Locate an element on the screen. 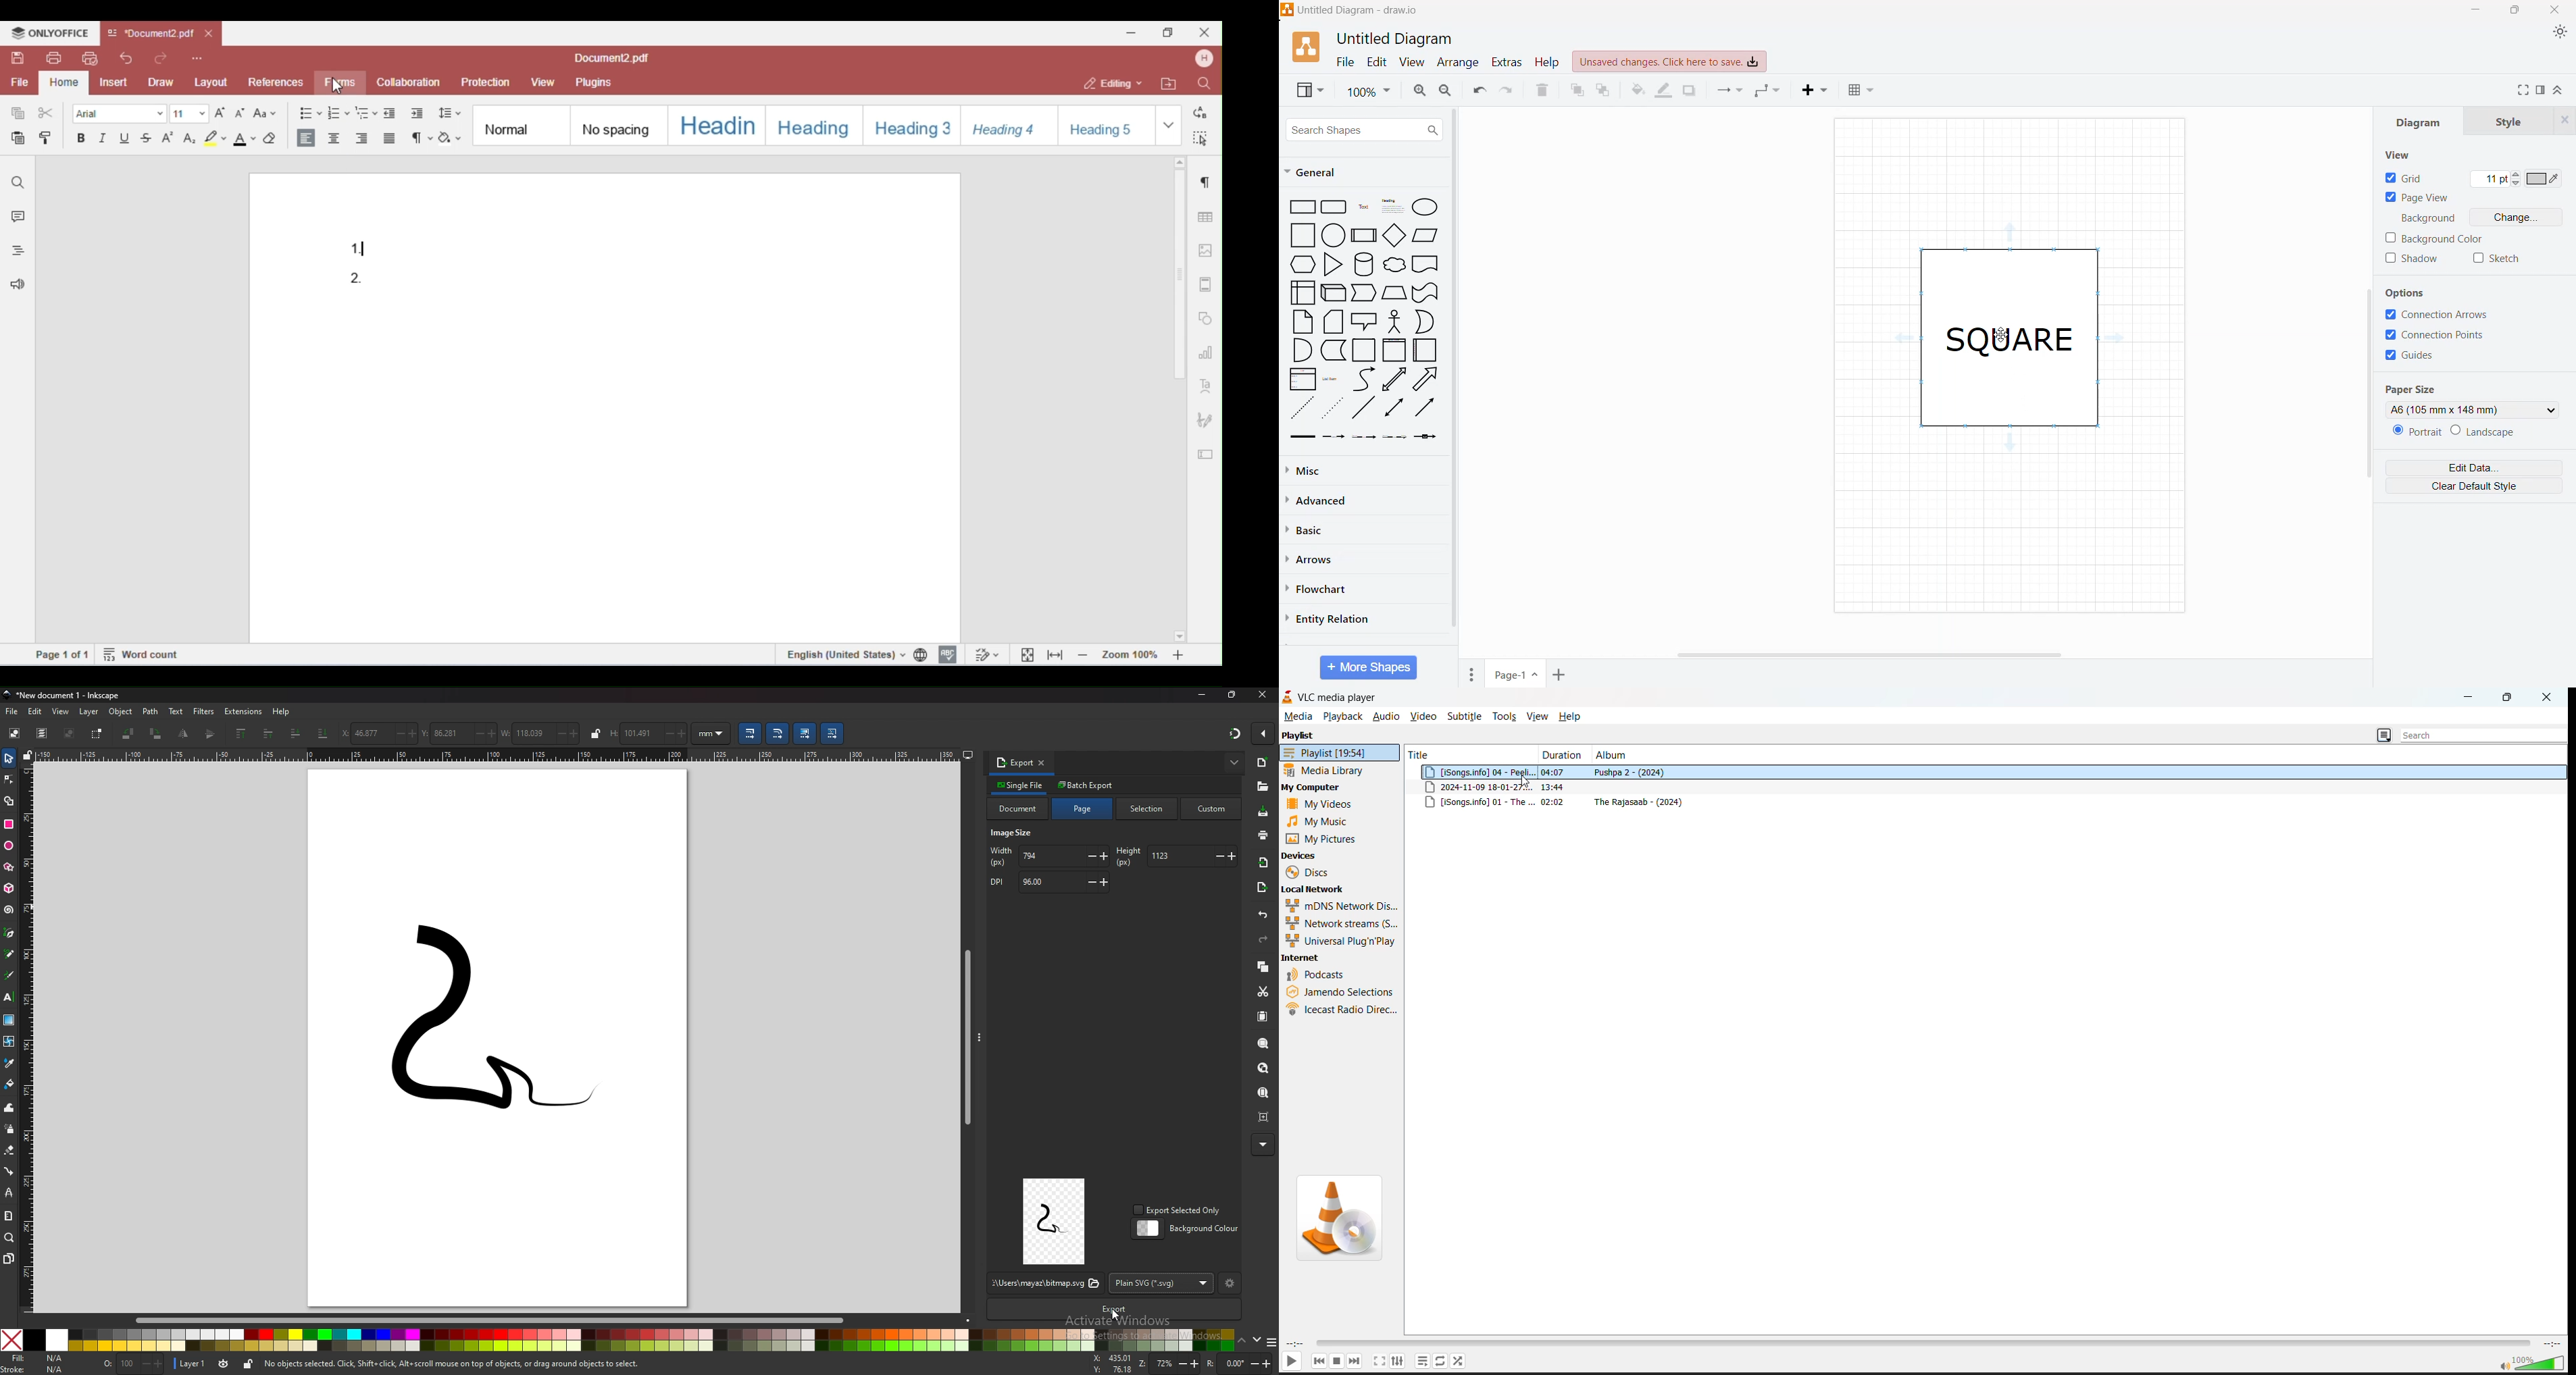  preview is located at coordinates (1055, 1221).